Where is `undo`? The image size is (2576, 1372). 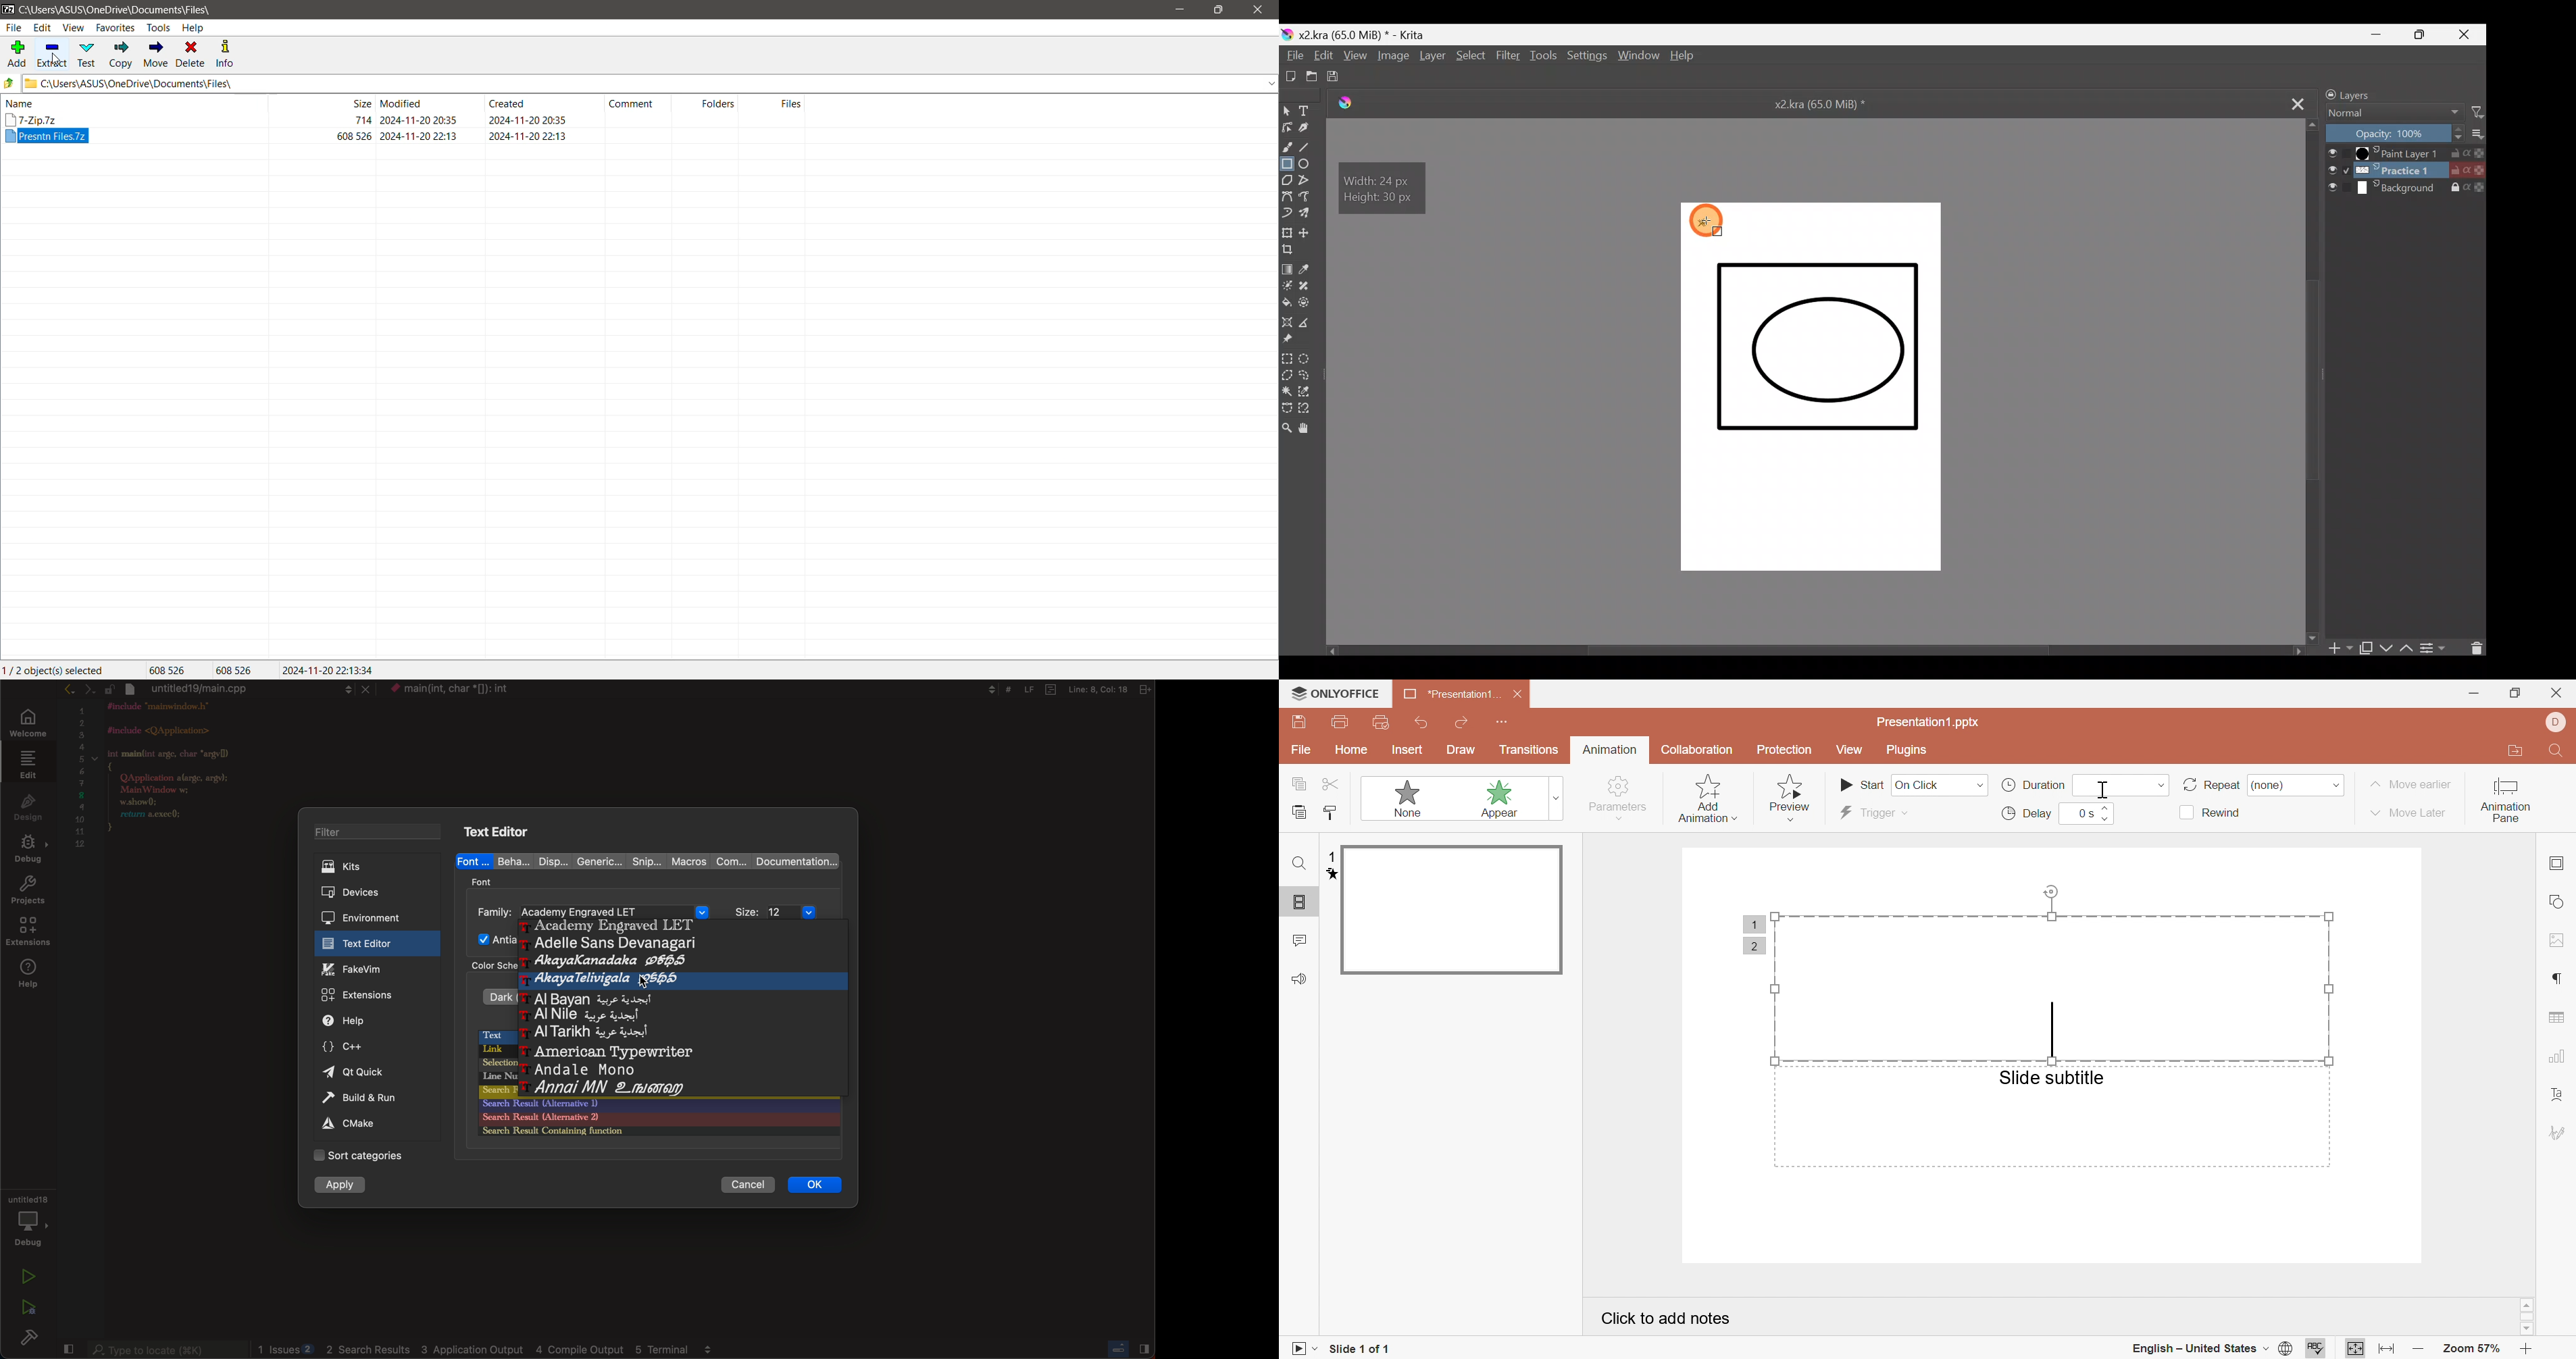
undo is located at coordinates (1421, 722).